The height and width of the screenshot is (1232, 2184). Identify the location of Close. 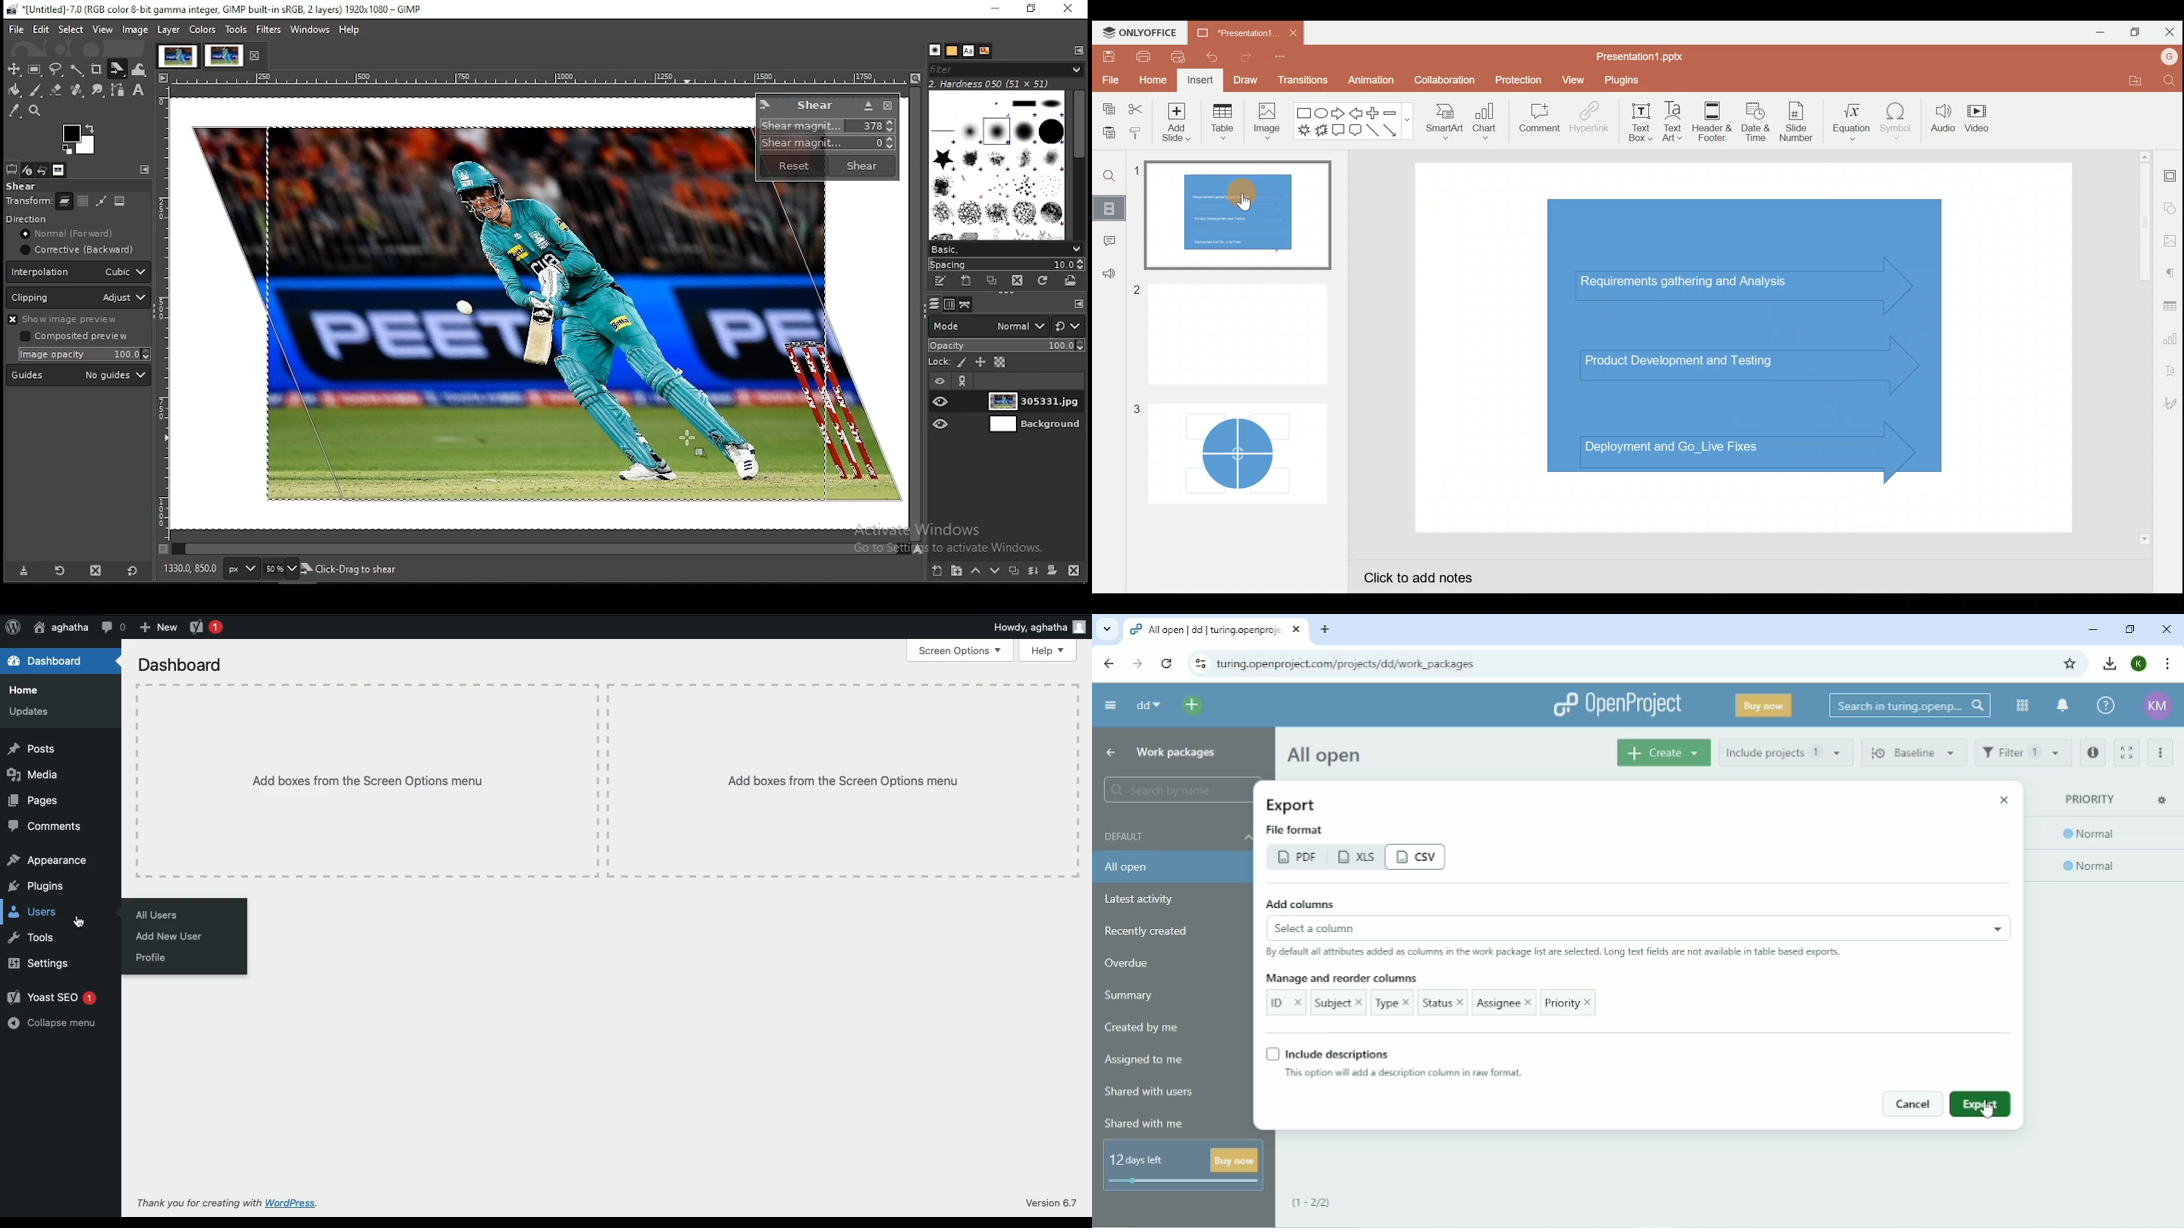
(2166, 629).